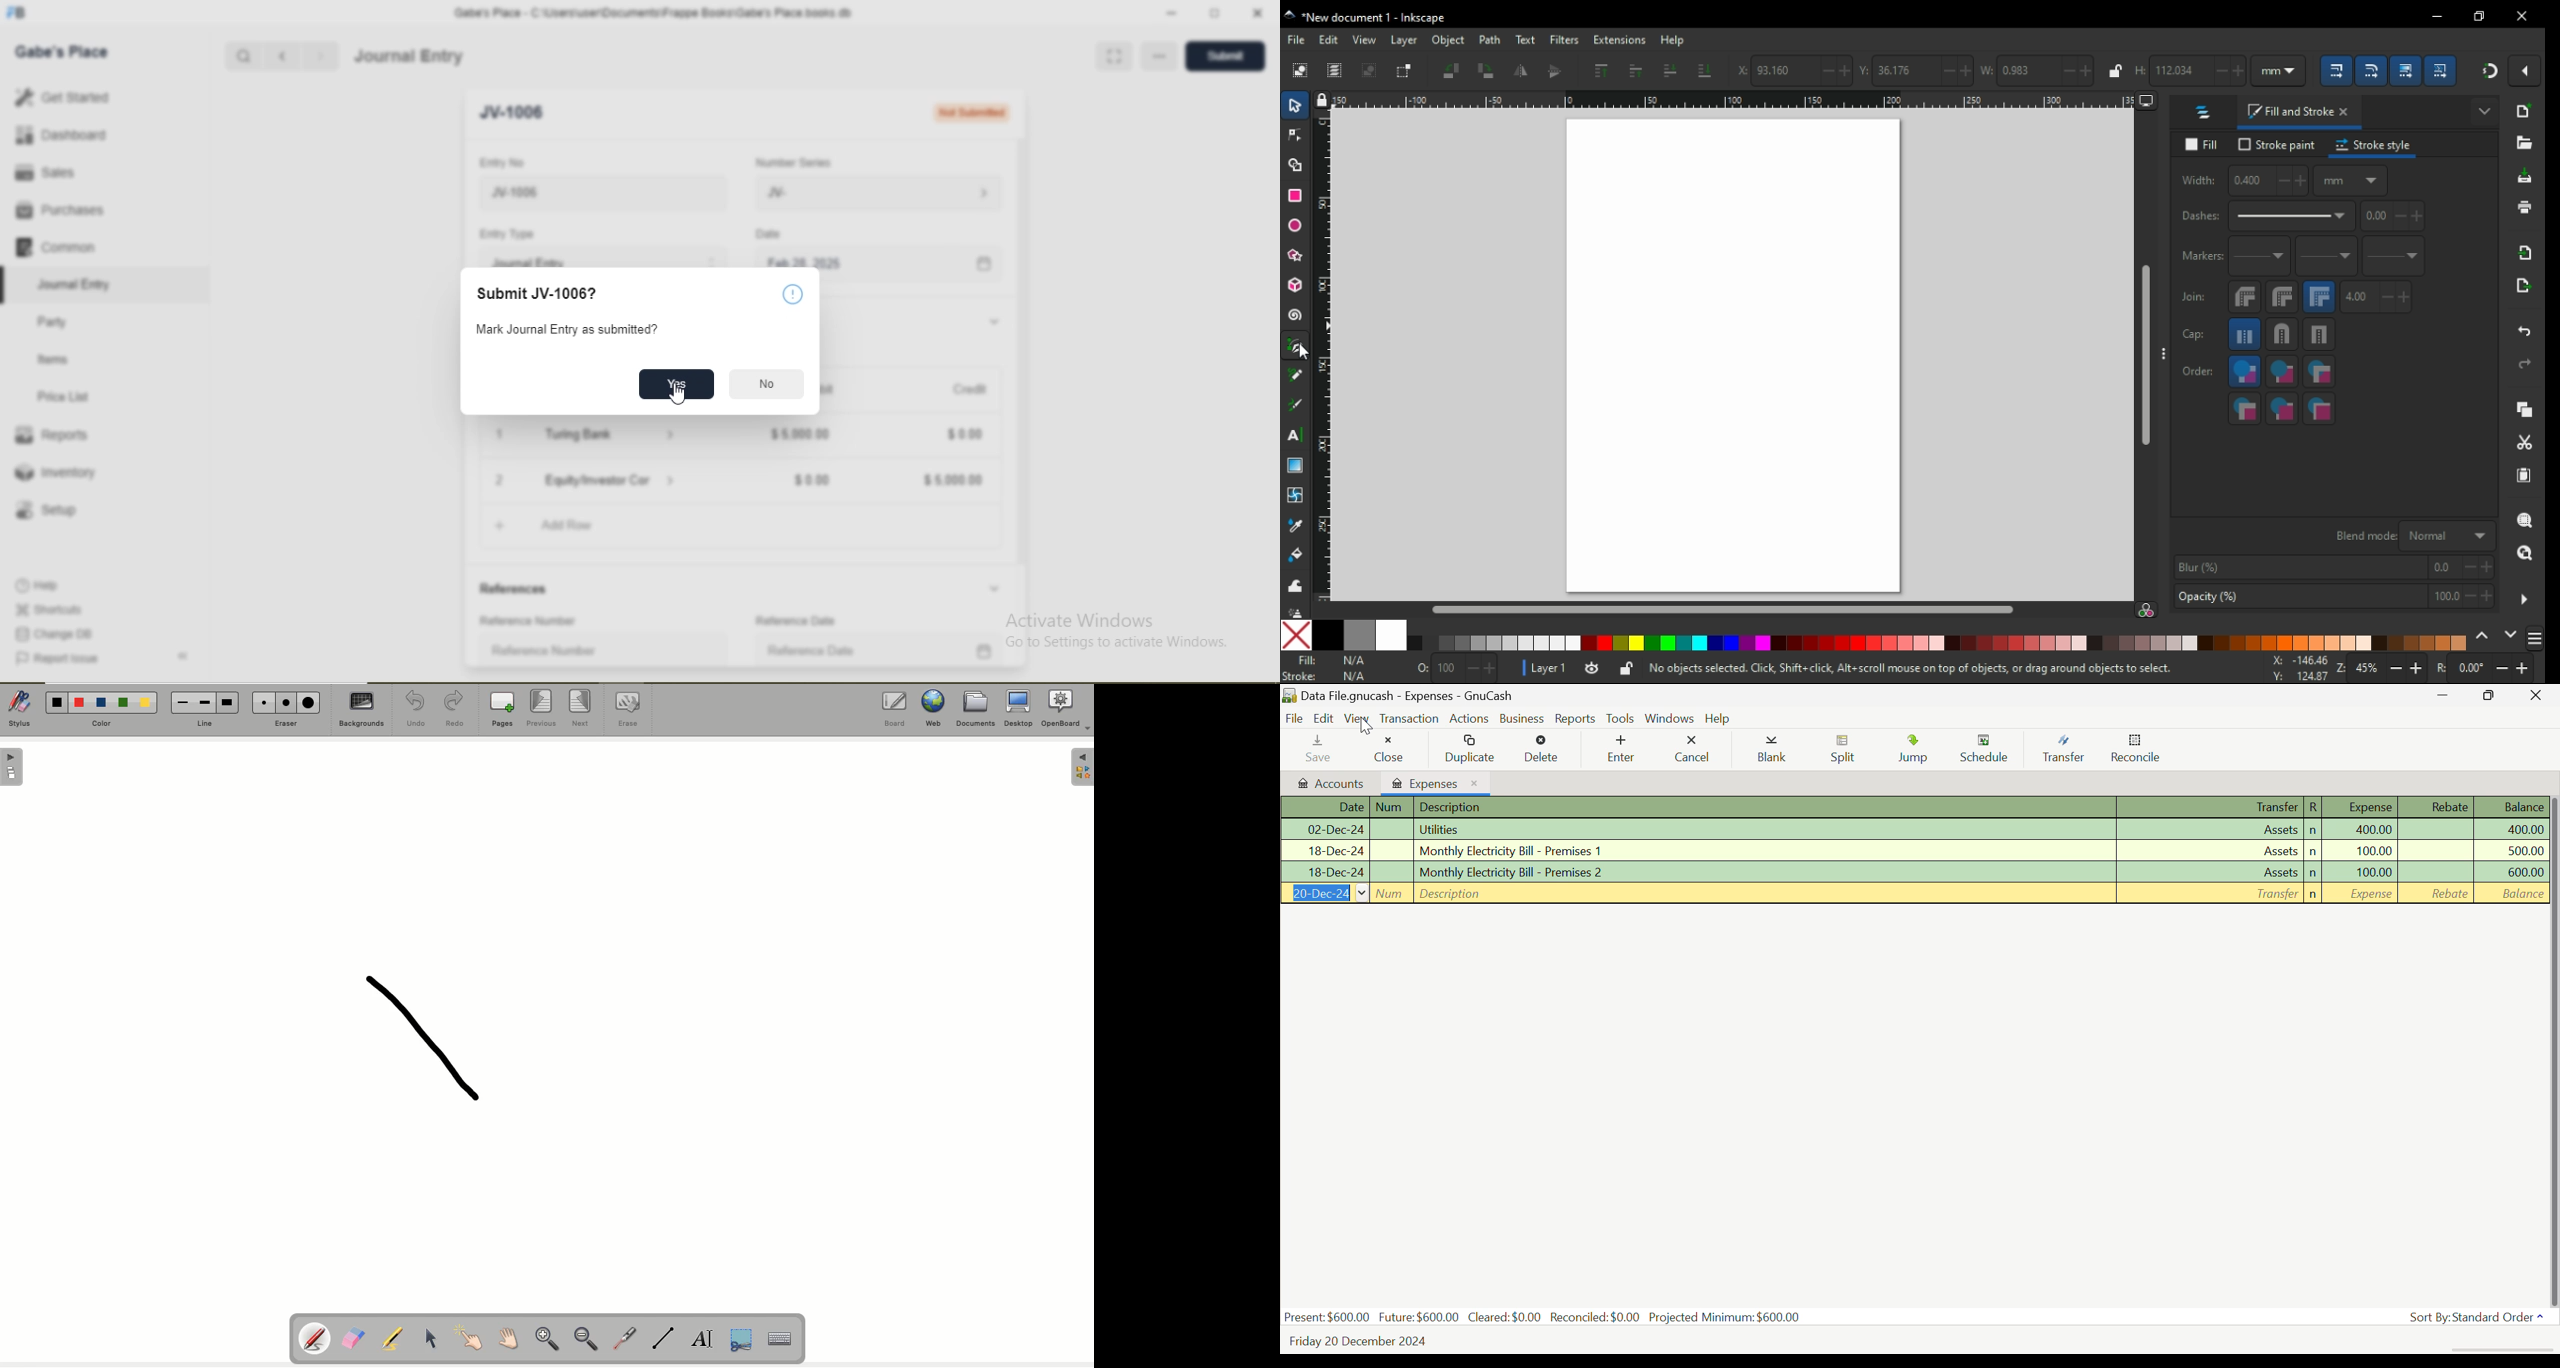  What do you see at coordinates (965, 435) in the screenshot?
I see `$0.00` at bounding box center [965, 435].